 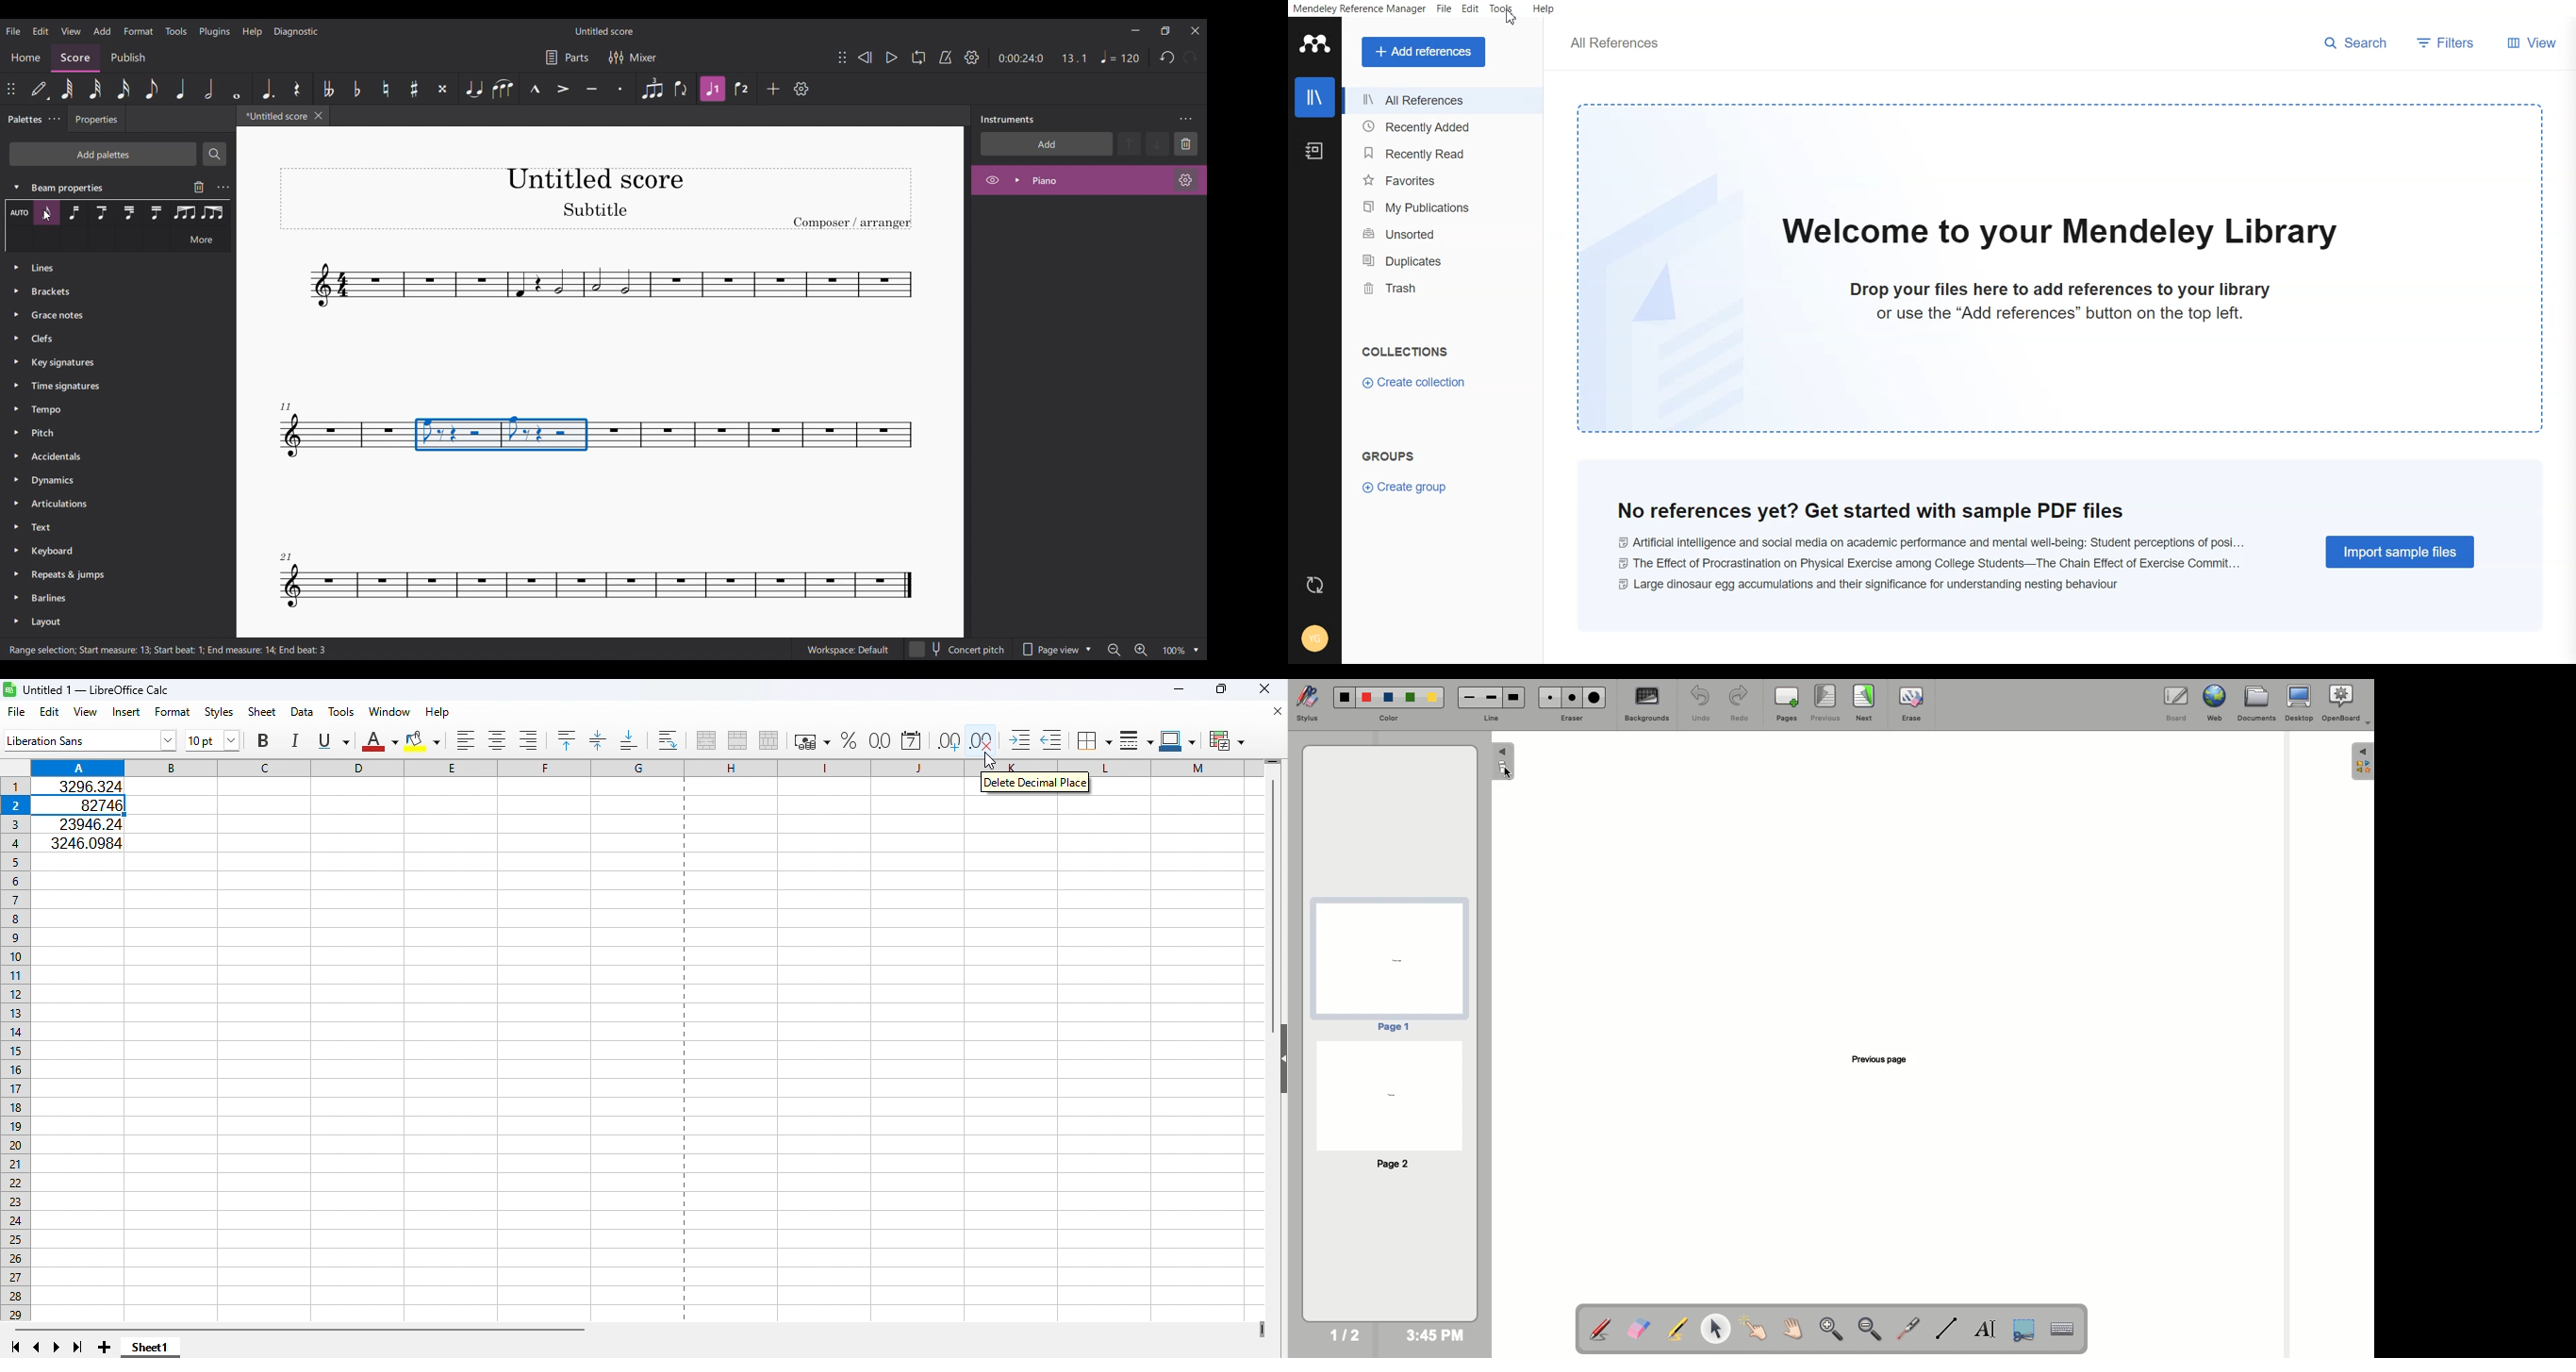 I want to click on Increase indent, so click(x=1019, y=739).